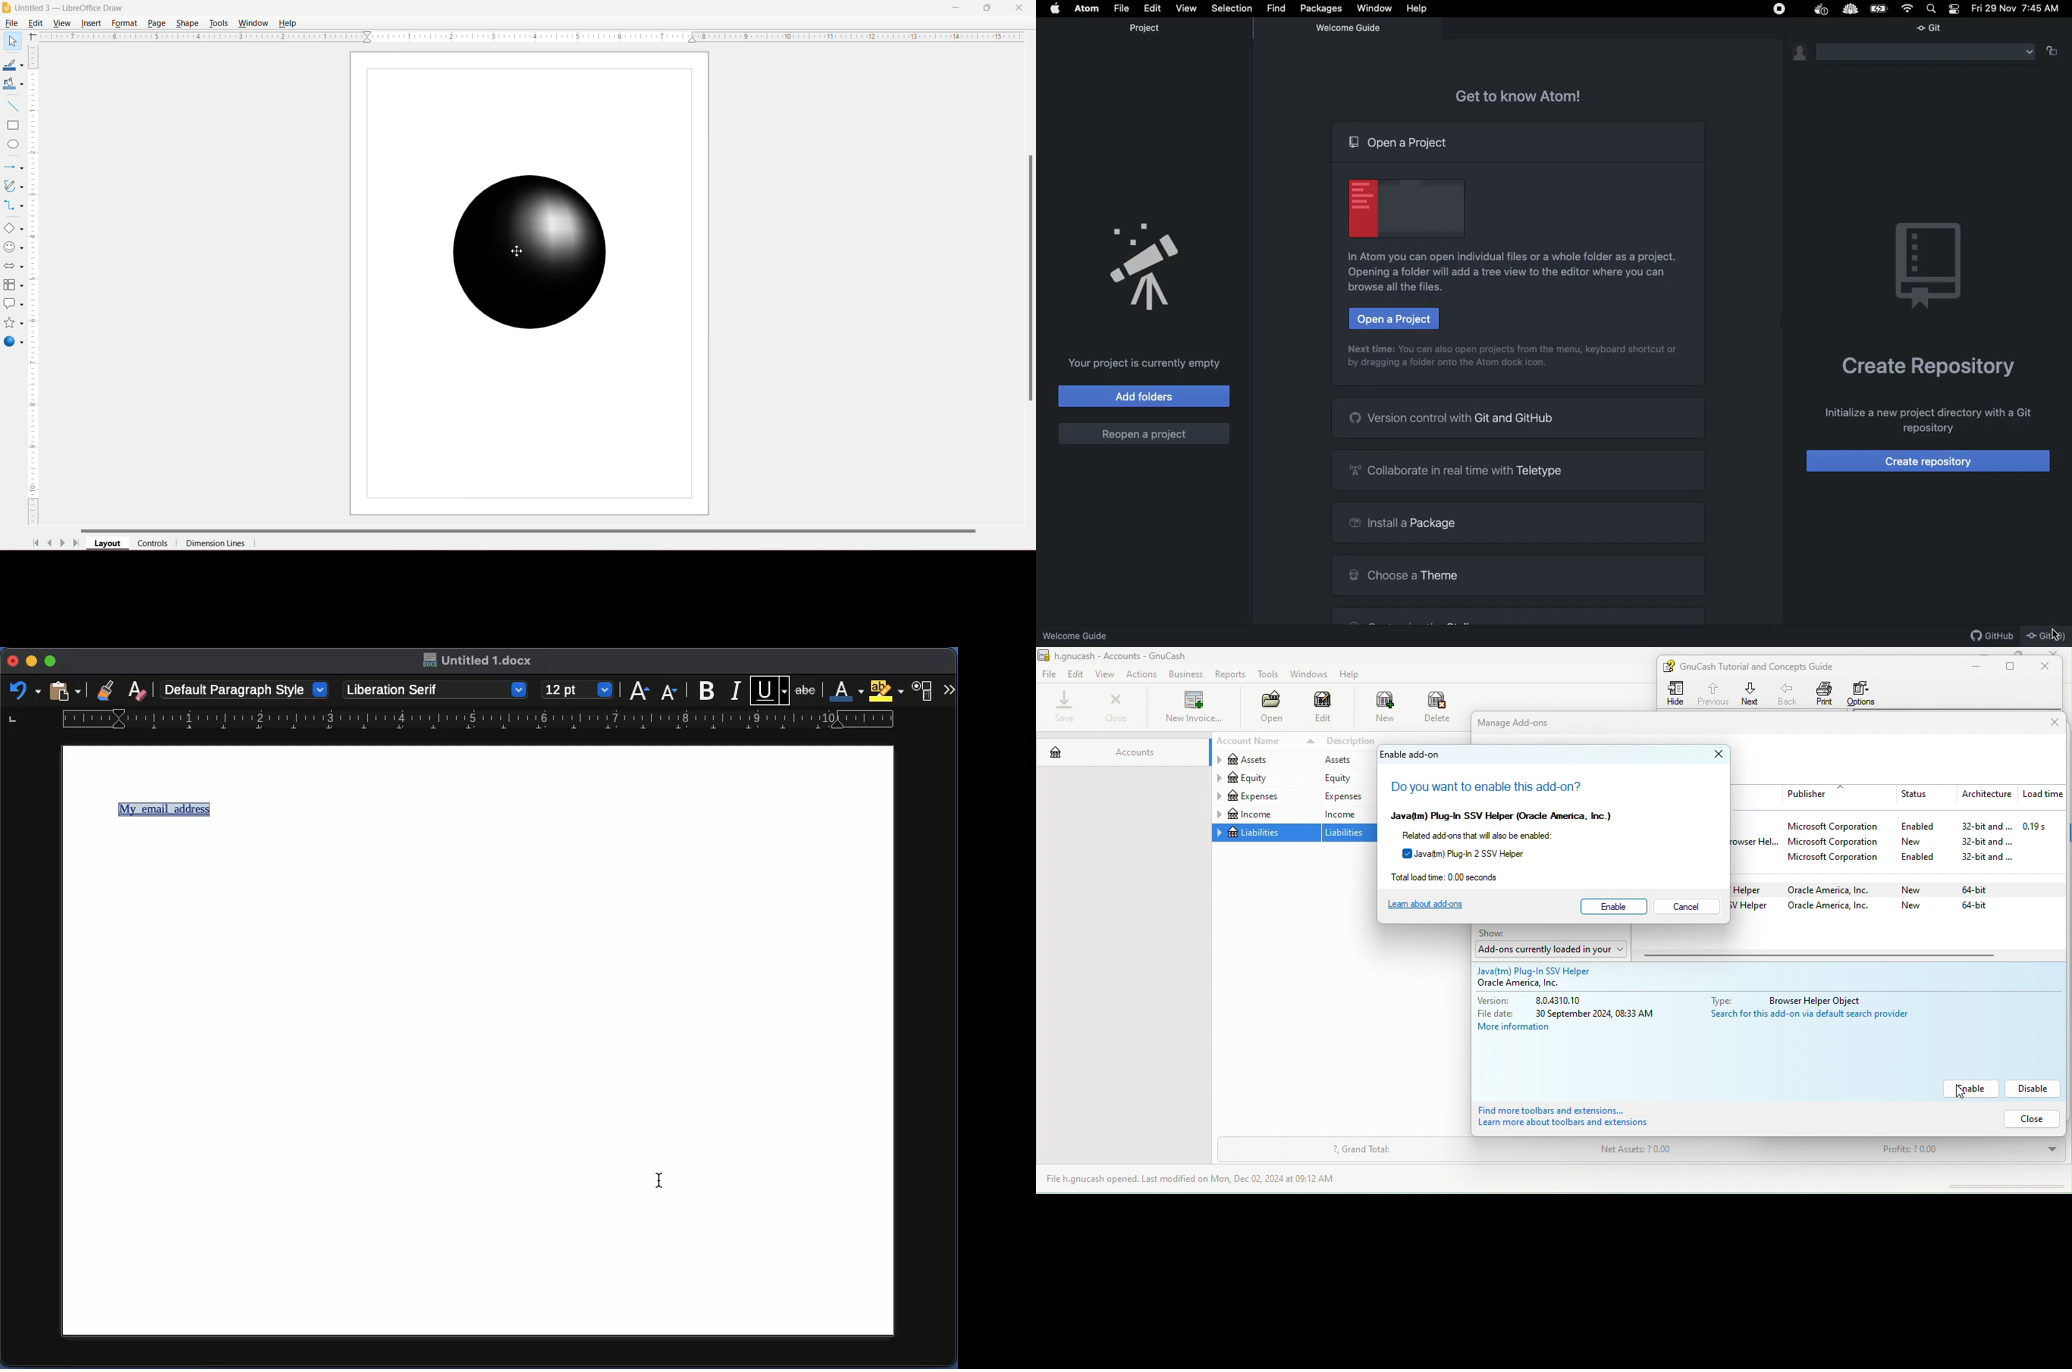  What do you see at coordinates (1143, 397) in the screenshot?
I see `Add folders` at bounding box center [1143, 397].